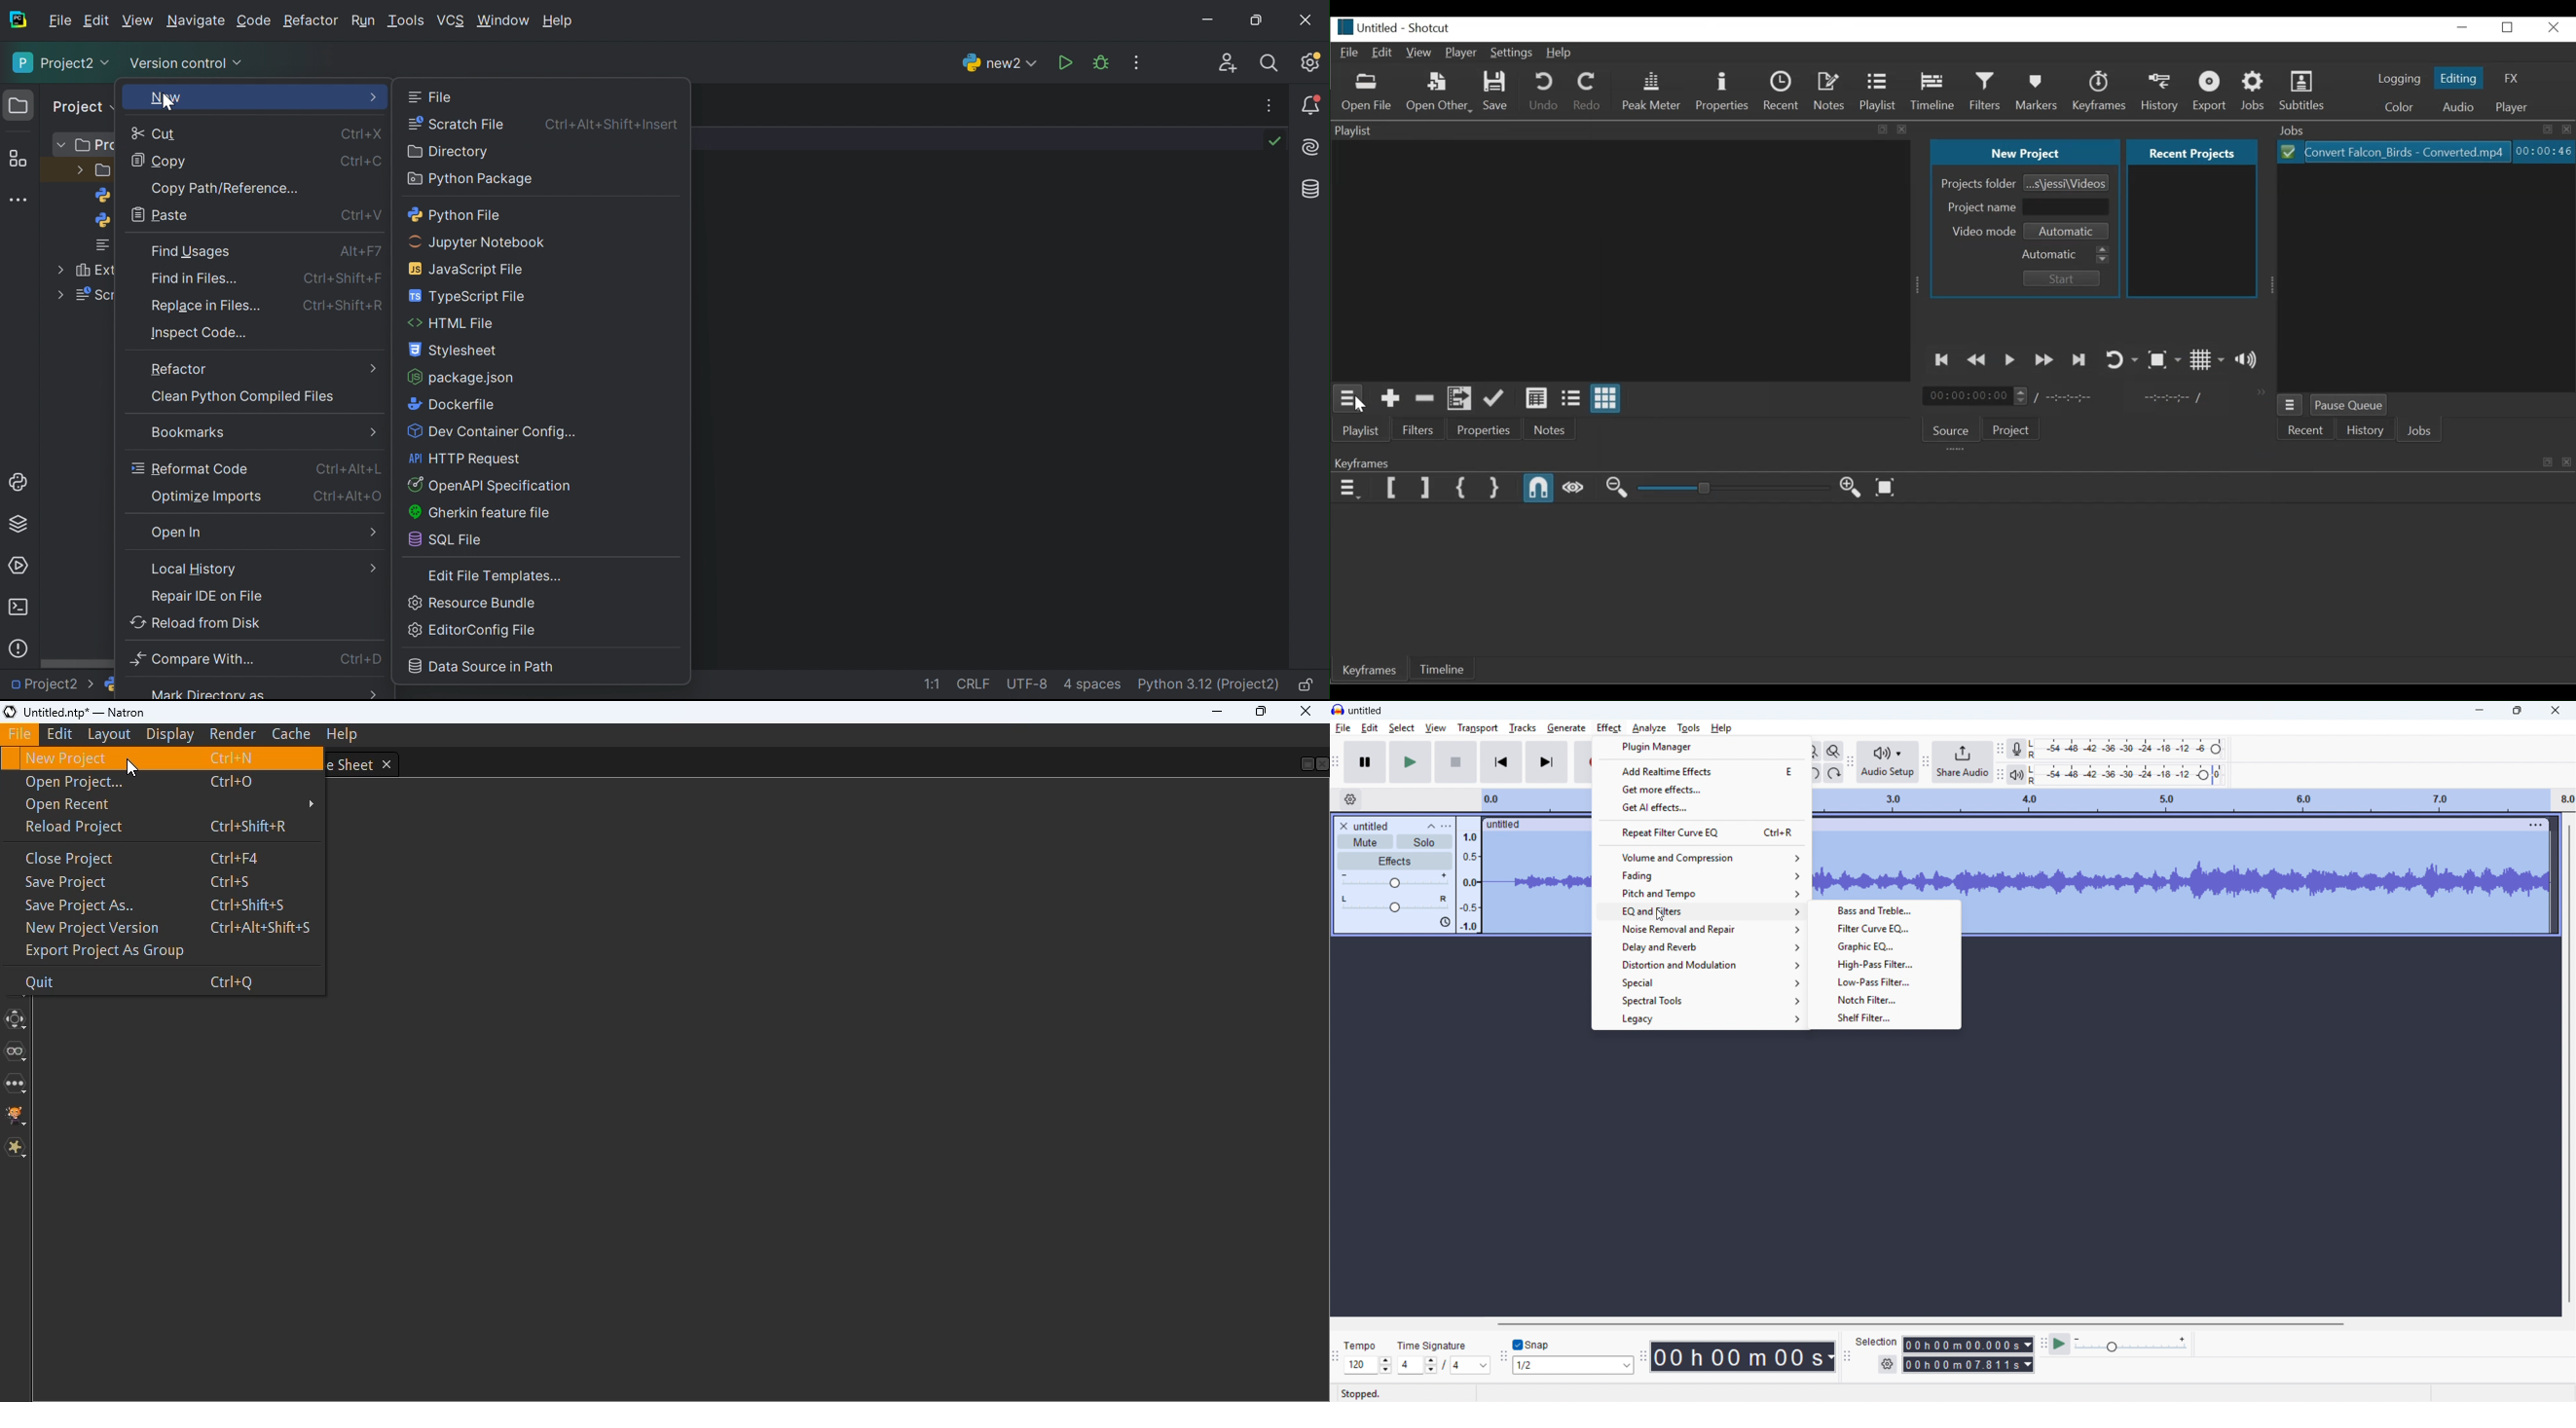  Describe the element at coordinates (1395, 904) in the screenshot. I see `pan: centre` at that location.